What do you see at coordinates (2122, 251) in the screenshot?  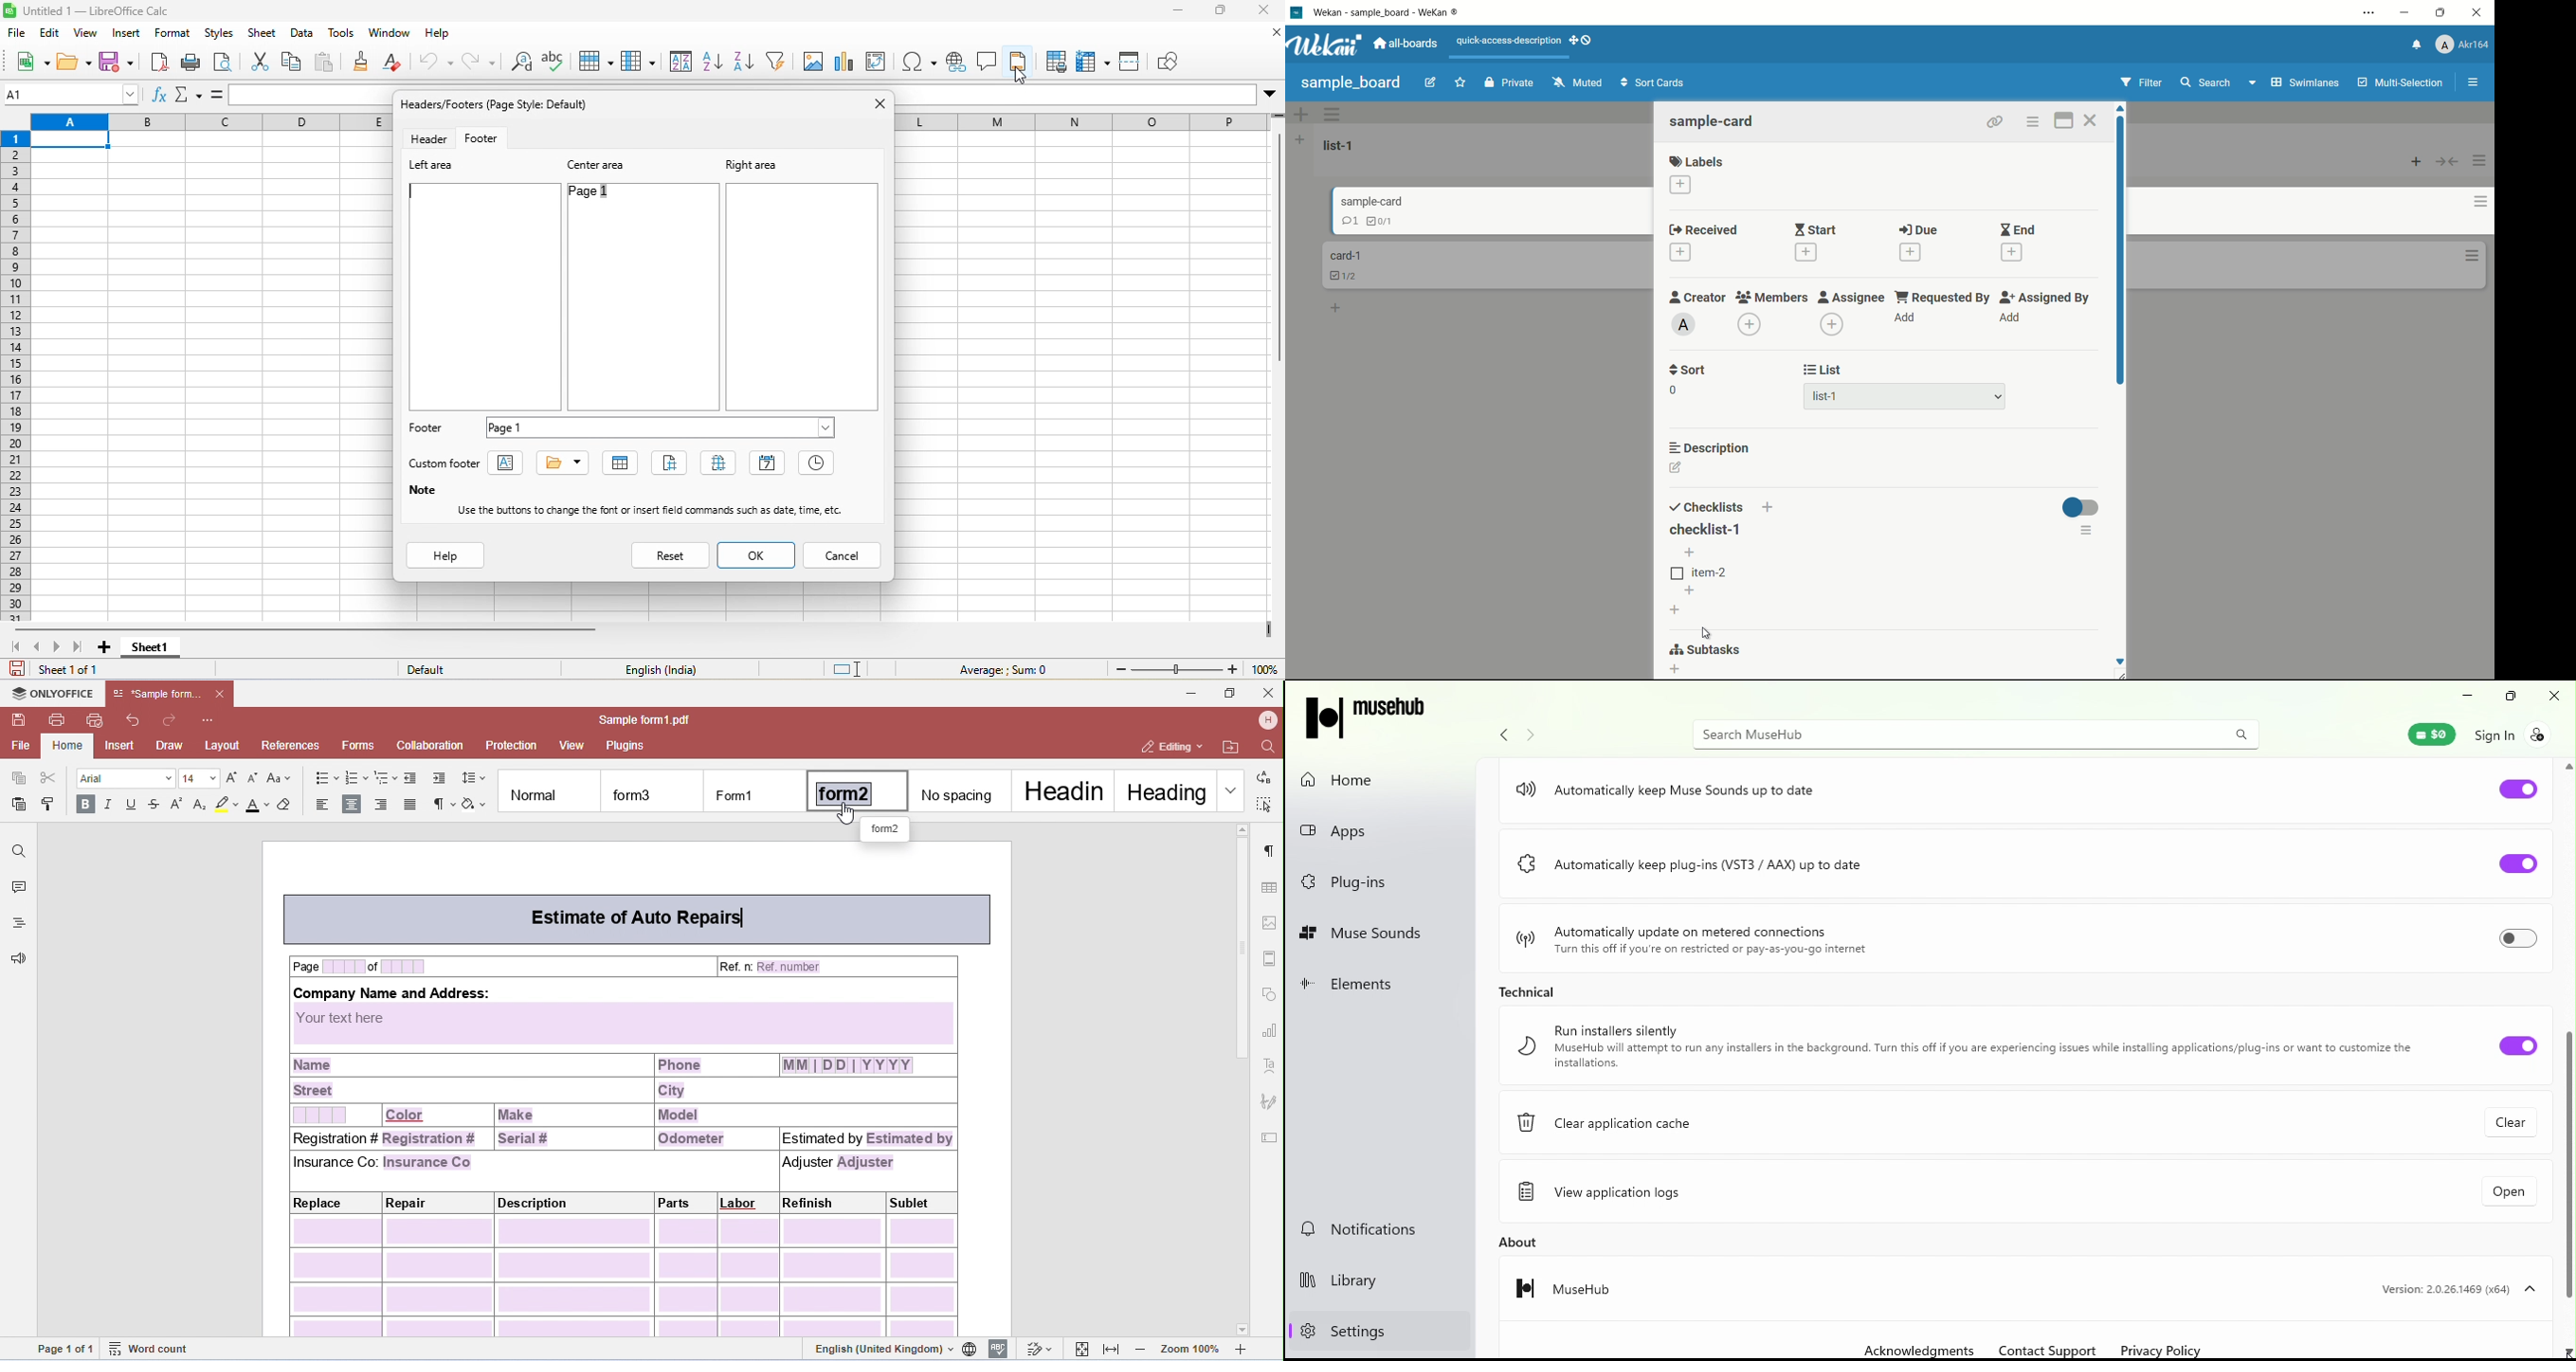 I see `scroll bar` at bounding box center [2122, 251].